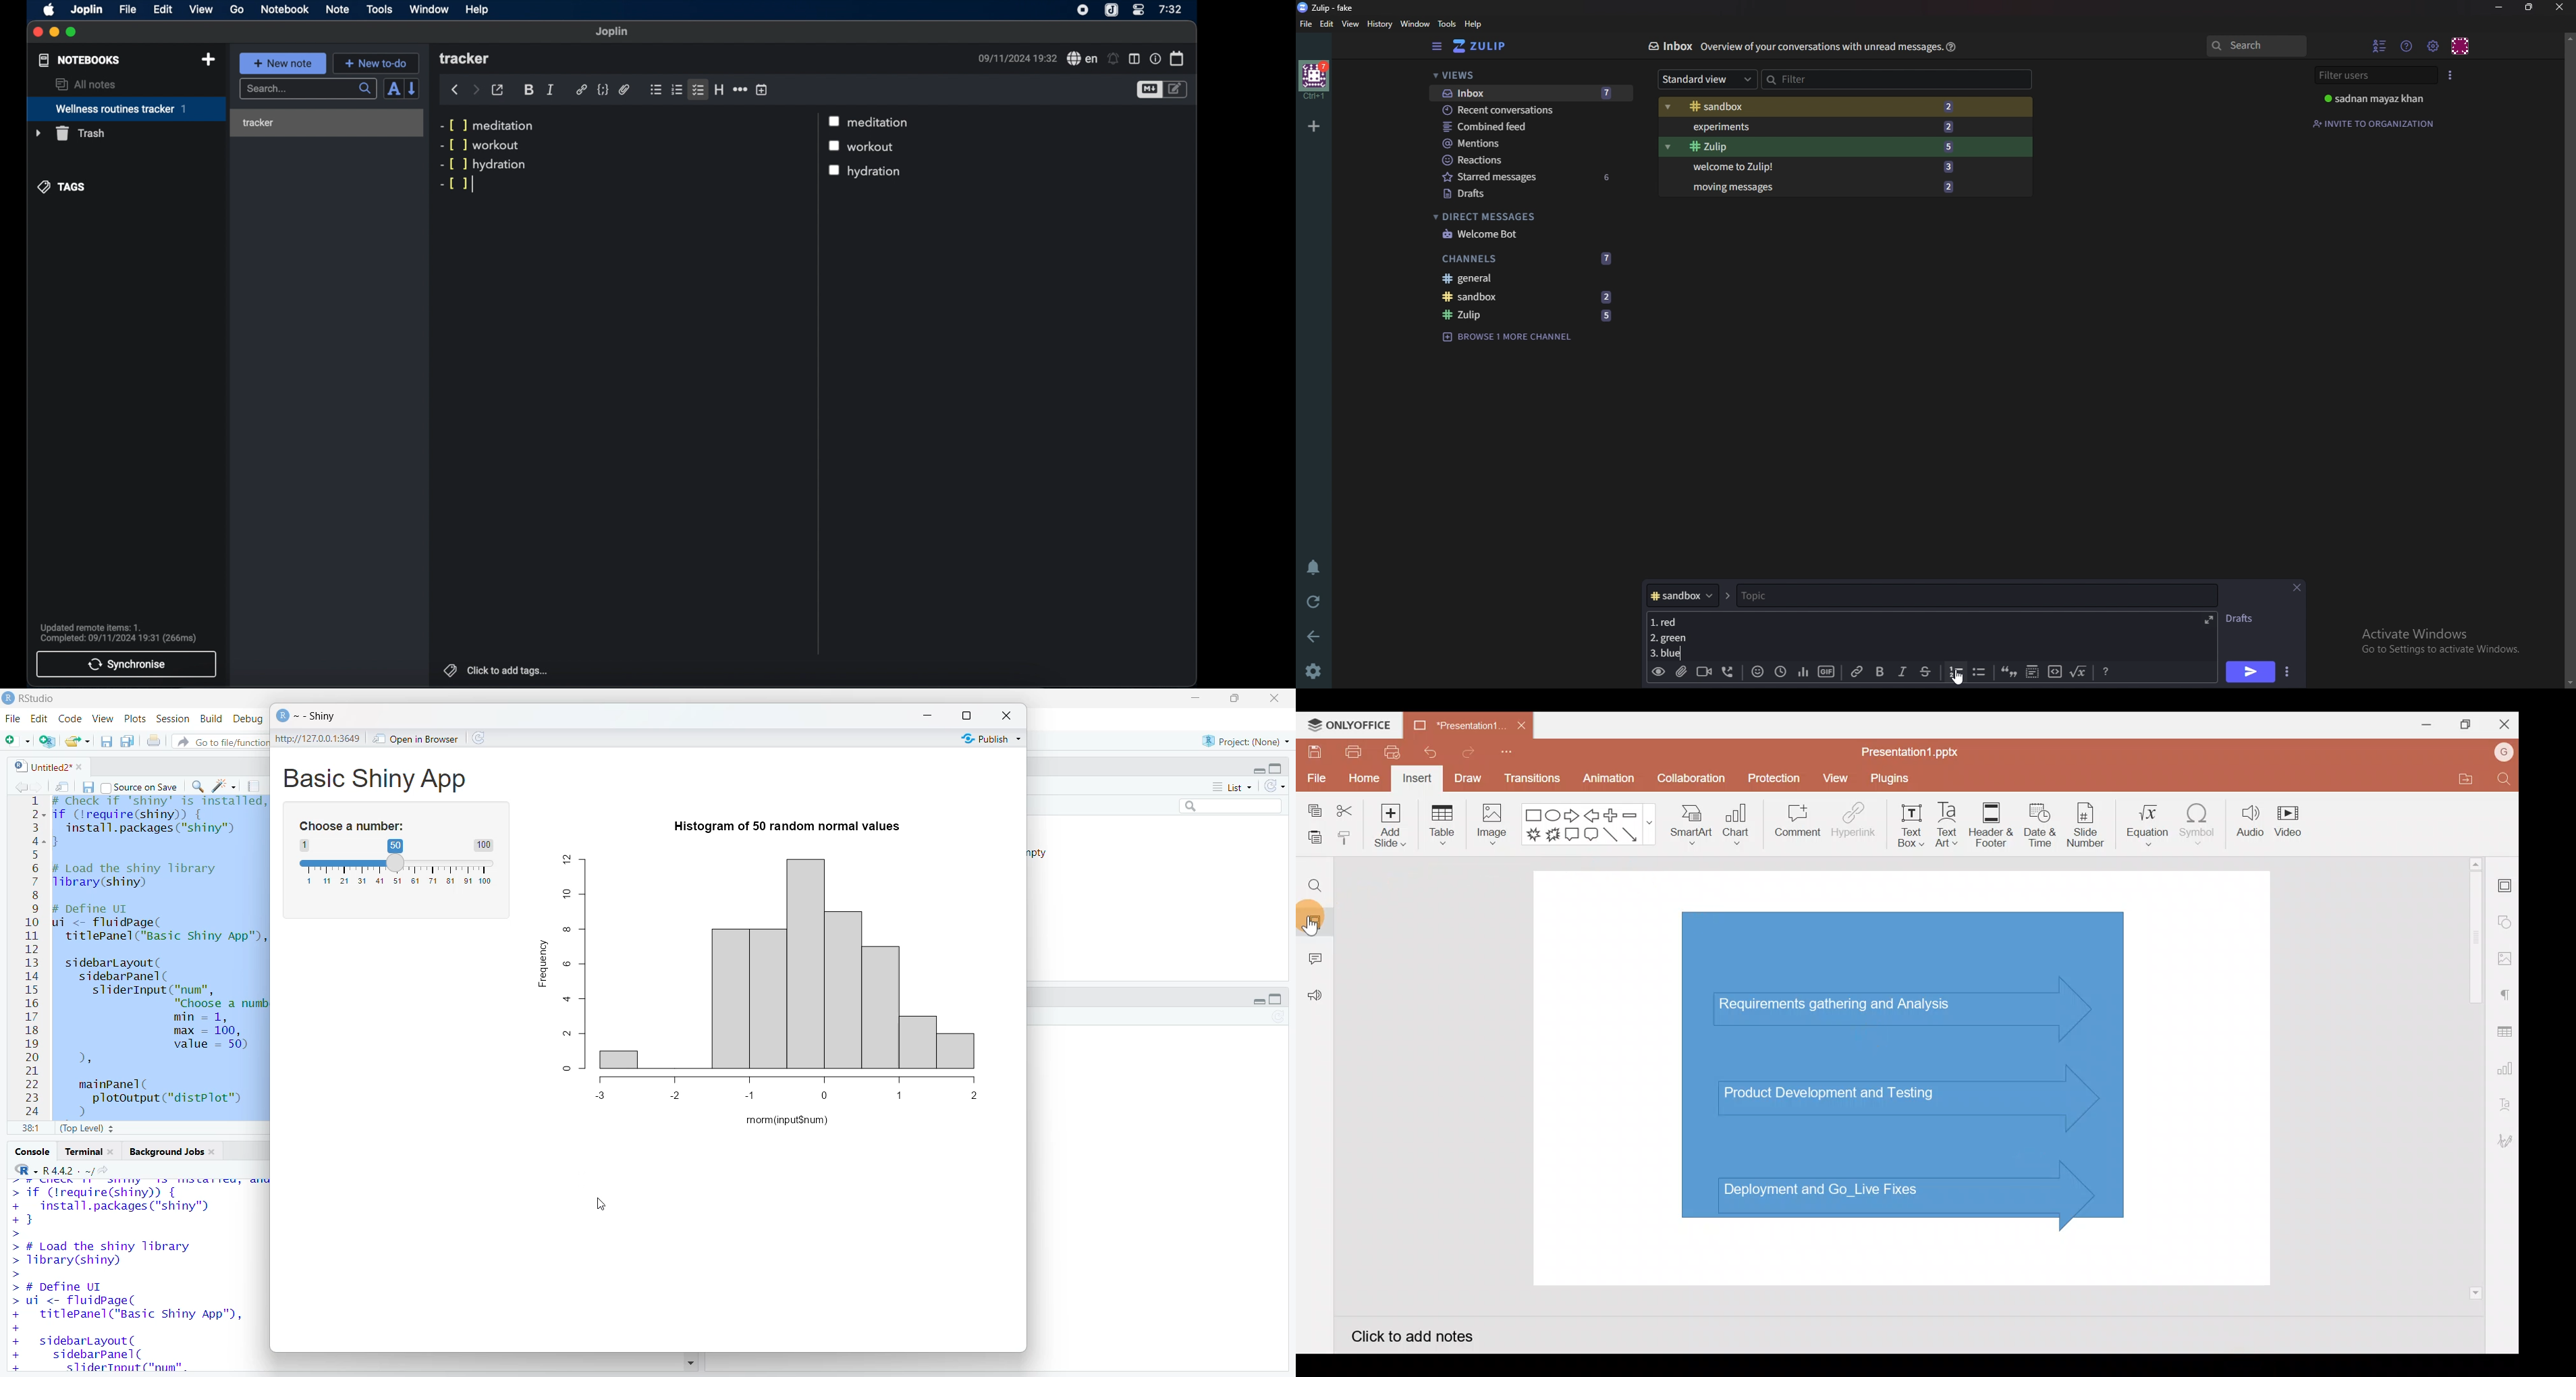 The height and width of the screenshot is (1400, 2576). What do you see at coordinates (1139, 10) in the screenshot?
I see `control center` at bounding box center [1139, 10].